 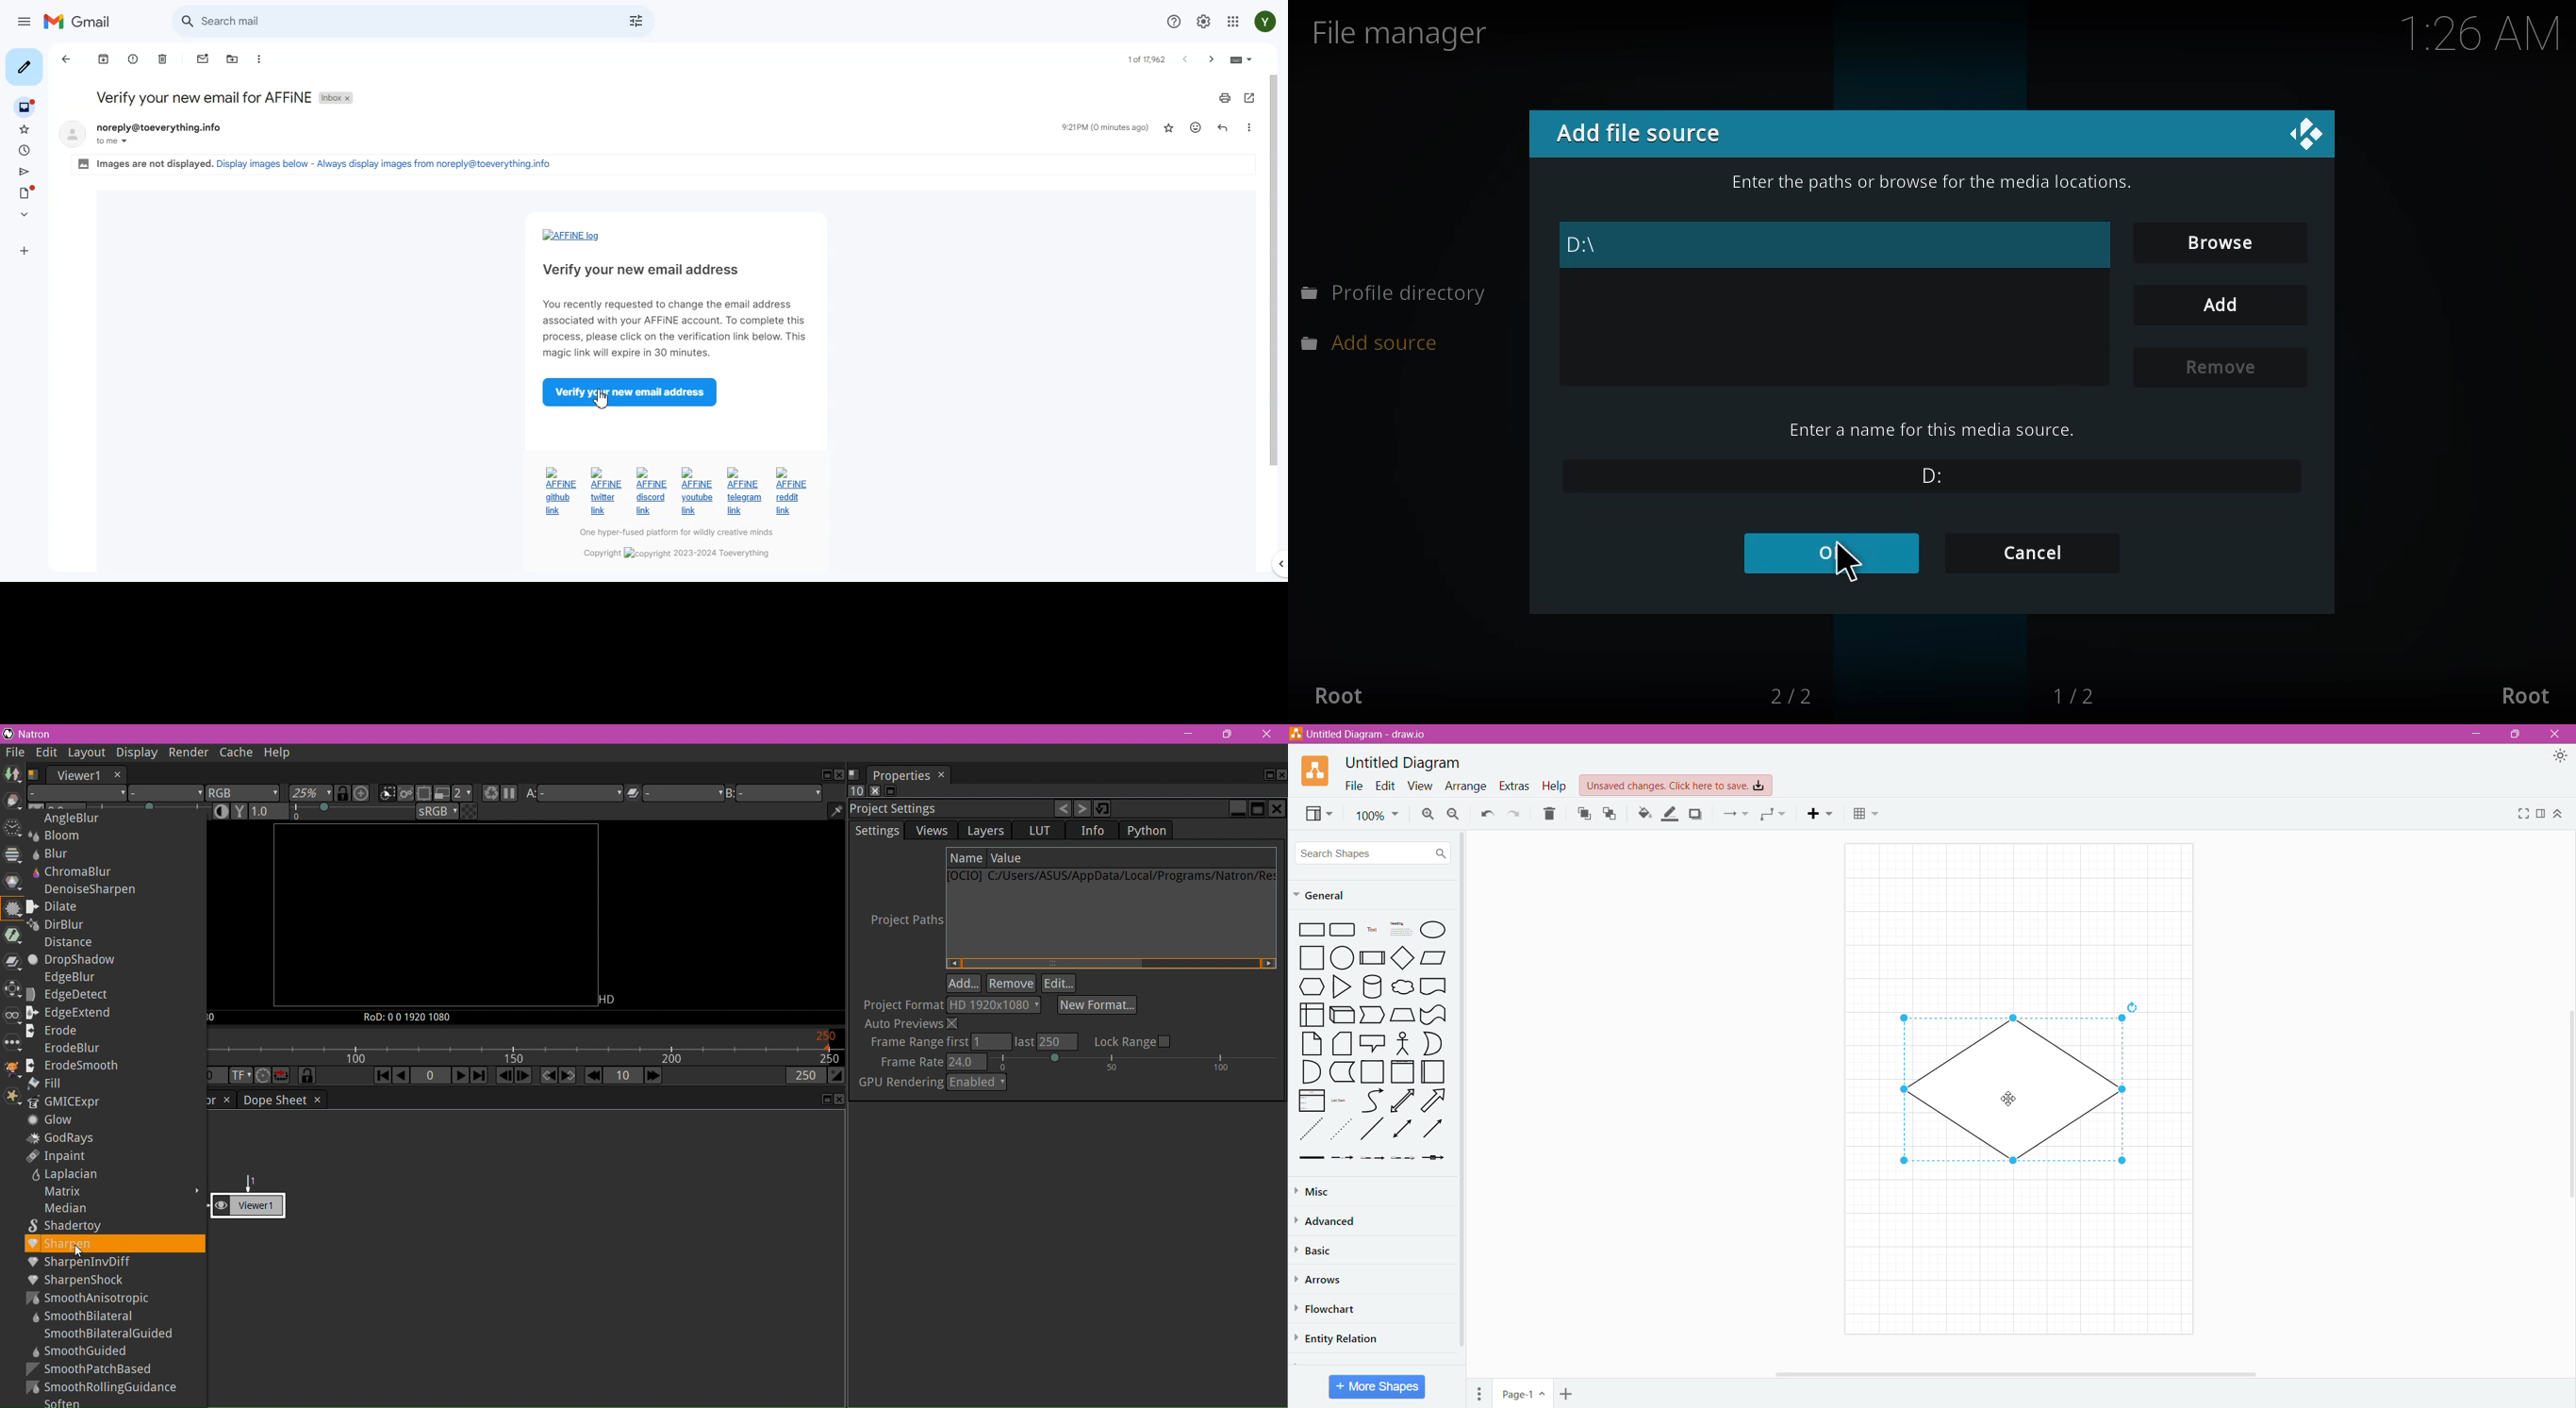 What do you see at coordinates (1344, 1072) in the screenshot?
I see `Data Storage` at bounding box center [1344, 1072].